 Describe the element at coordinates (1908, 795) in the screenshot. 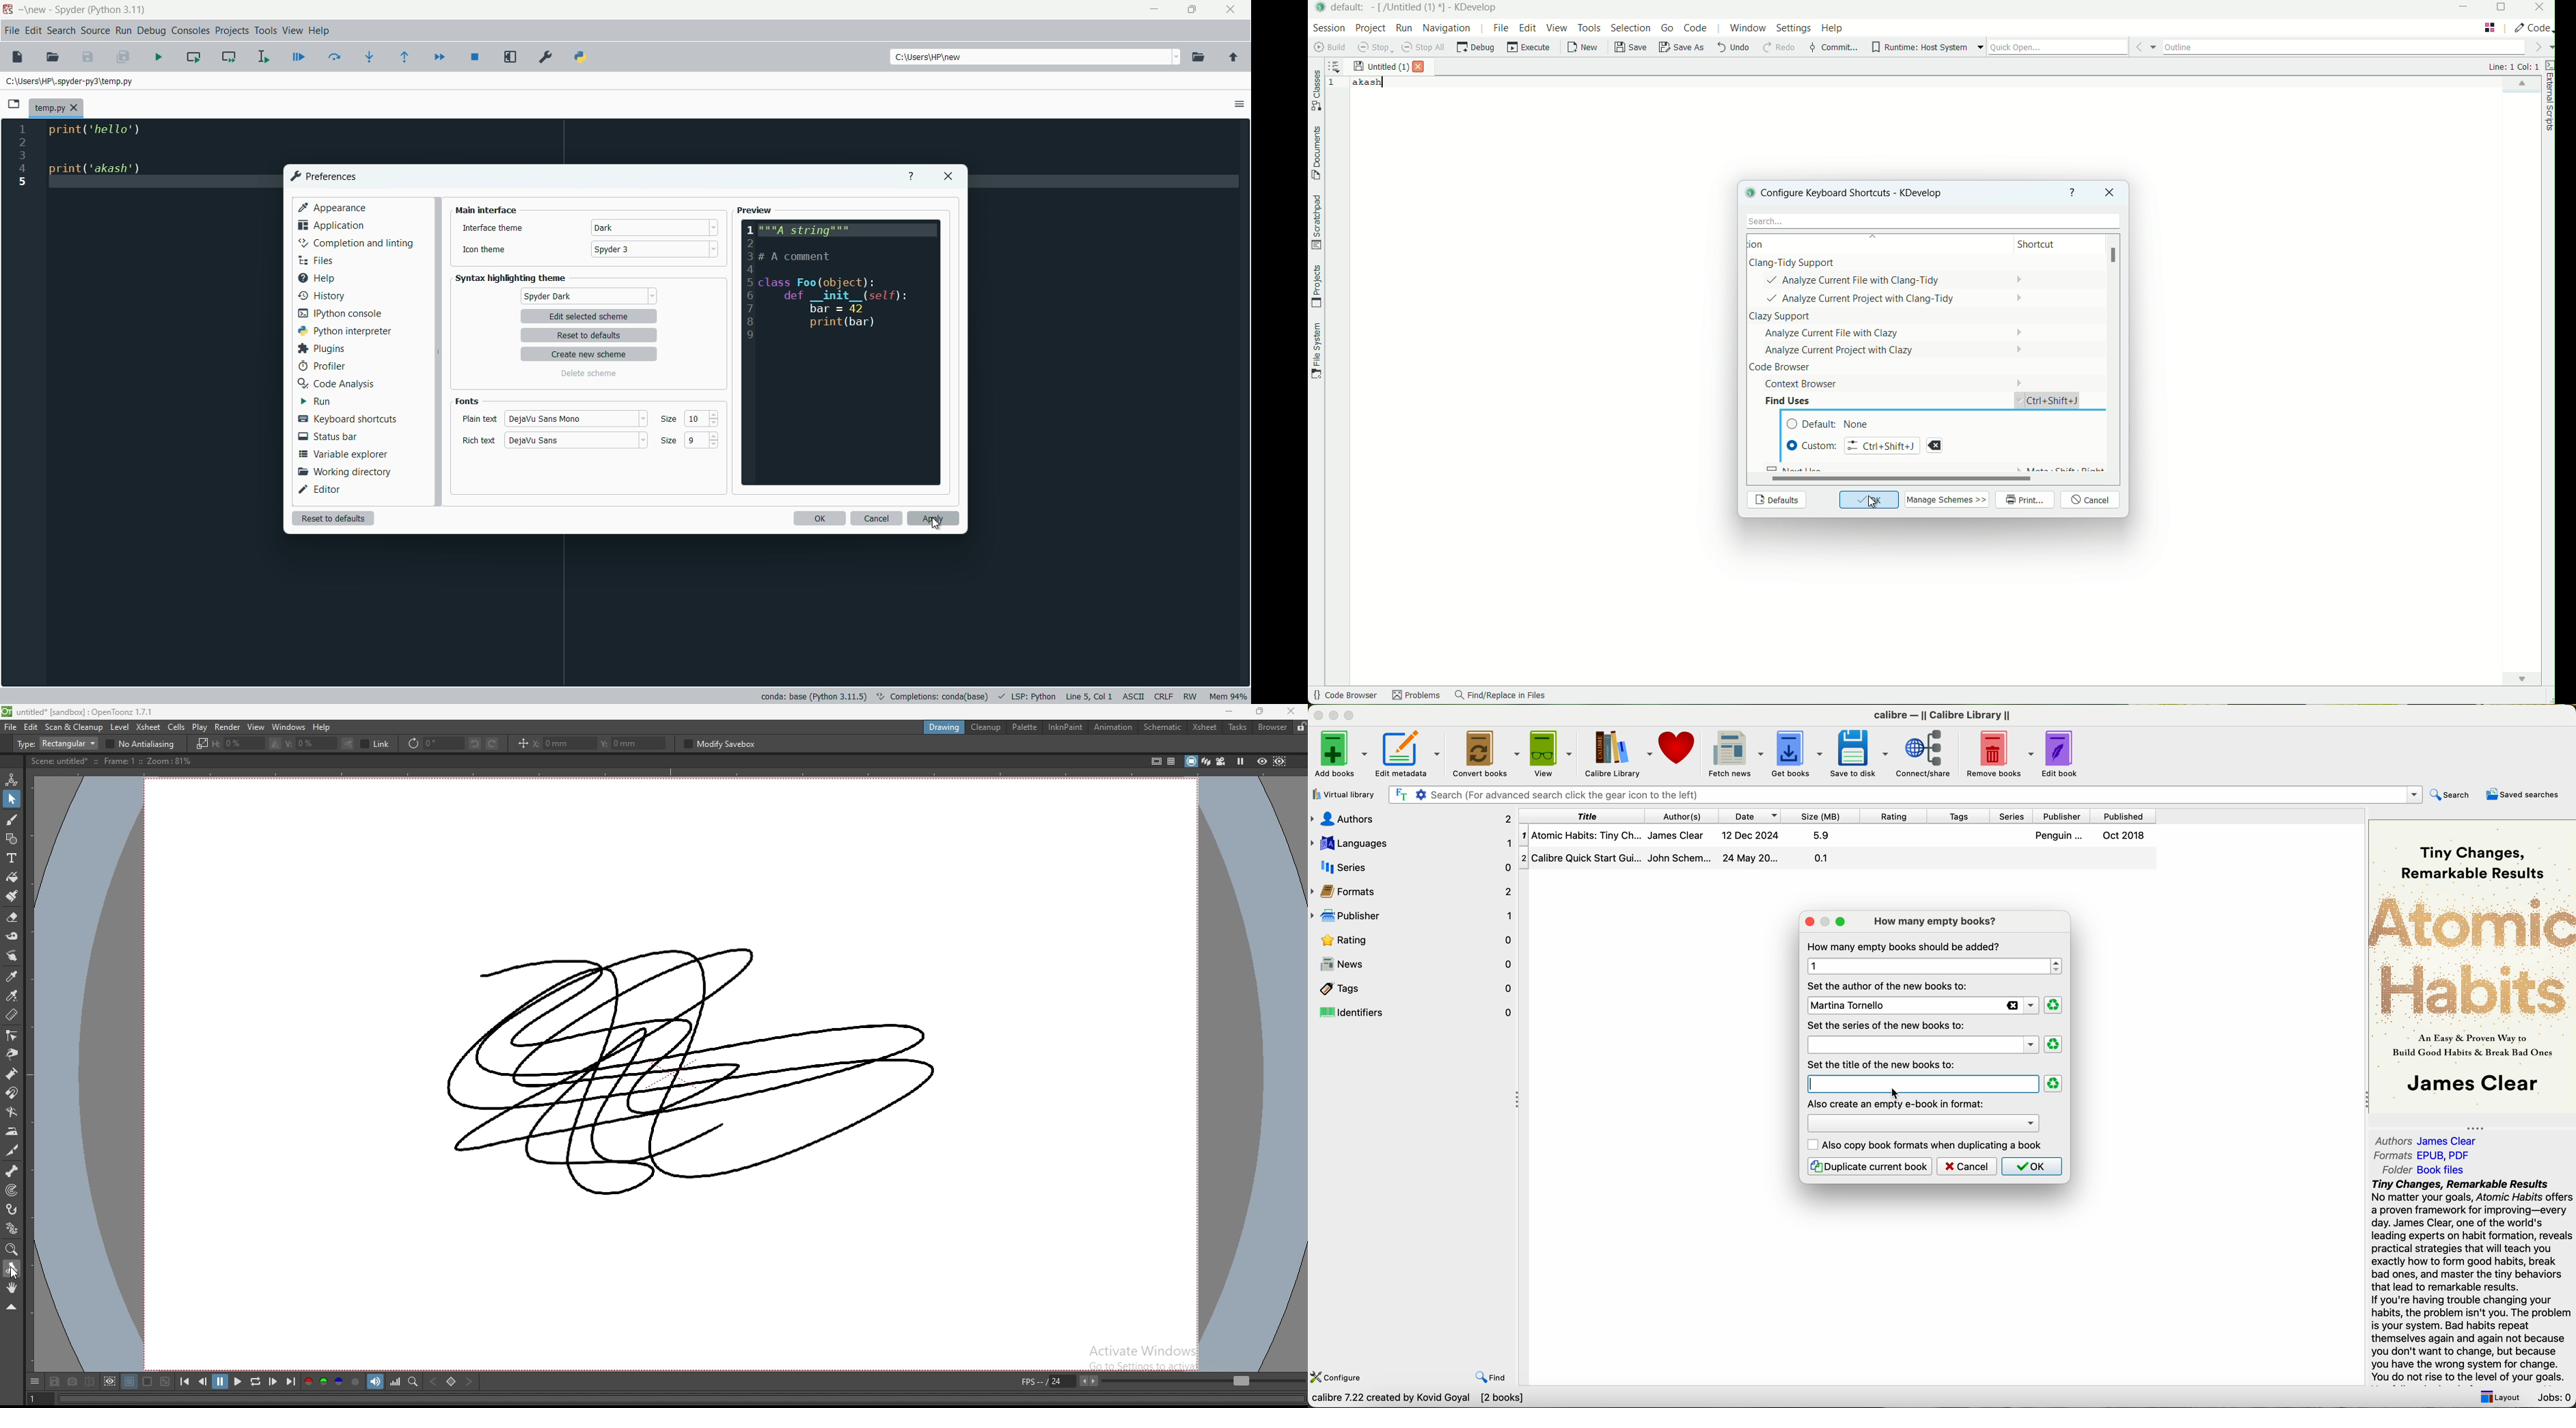

I see `search bar` at that location.